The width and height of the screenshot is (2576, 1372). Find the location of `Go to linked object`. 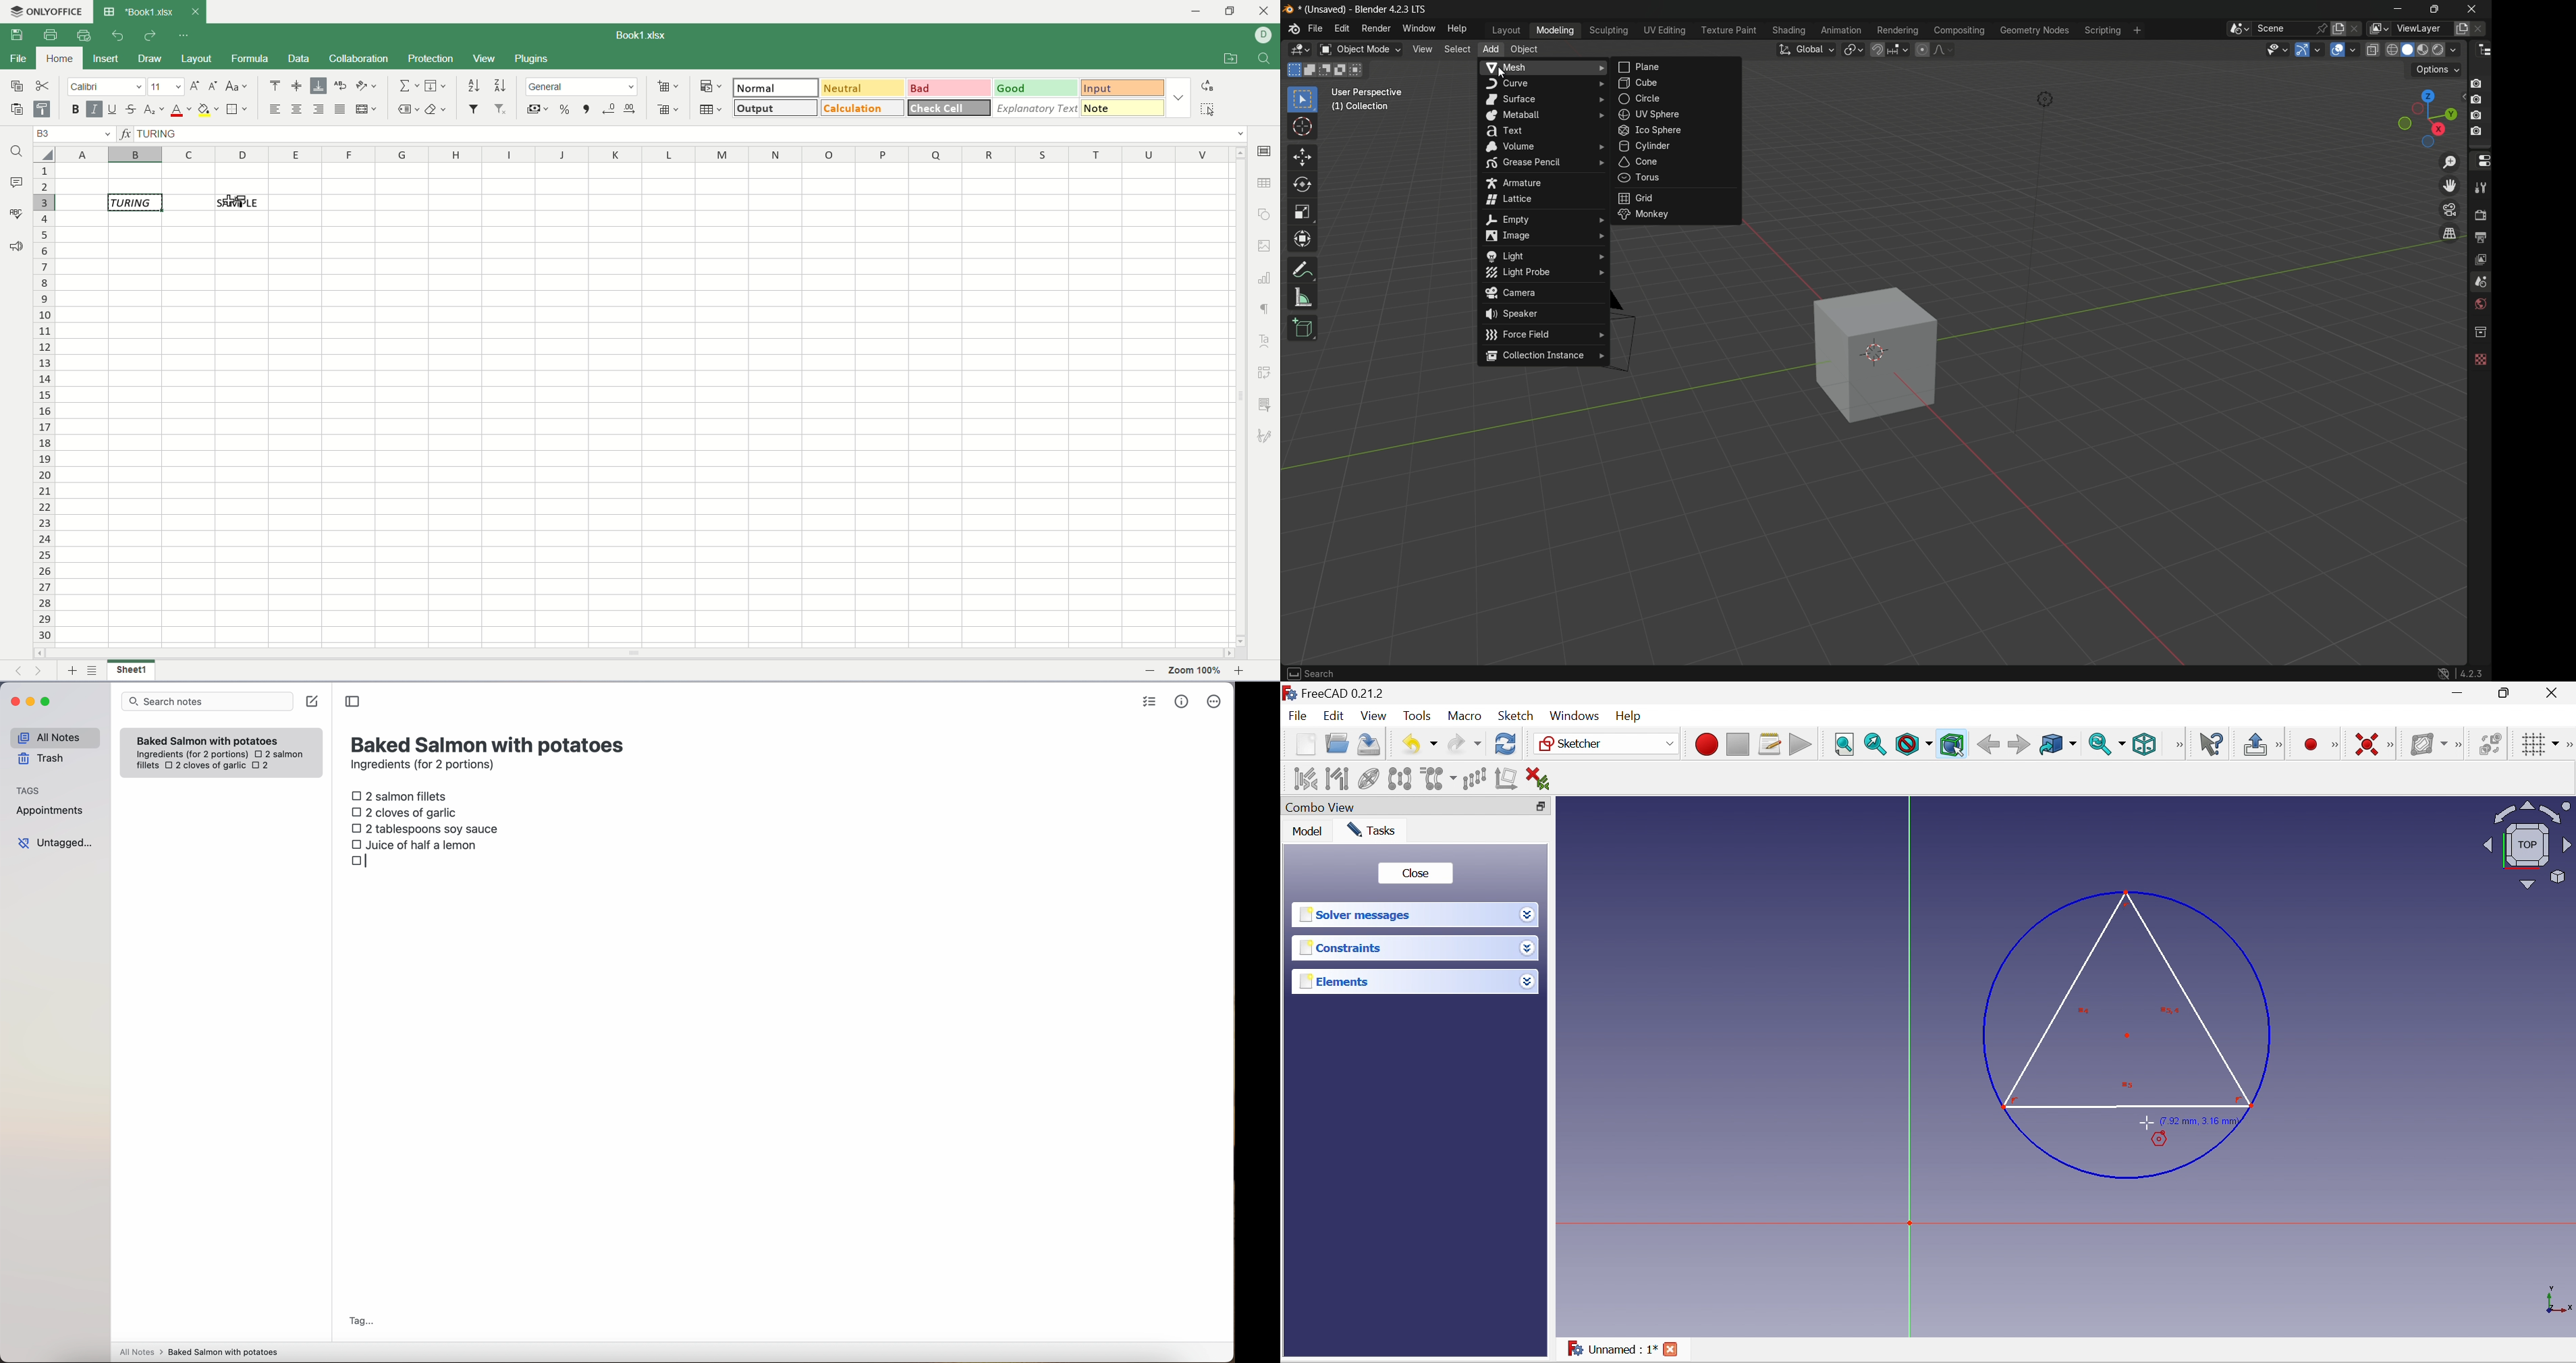

Go to linked object is located at coordinates (2058, 745).